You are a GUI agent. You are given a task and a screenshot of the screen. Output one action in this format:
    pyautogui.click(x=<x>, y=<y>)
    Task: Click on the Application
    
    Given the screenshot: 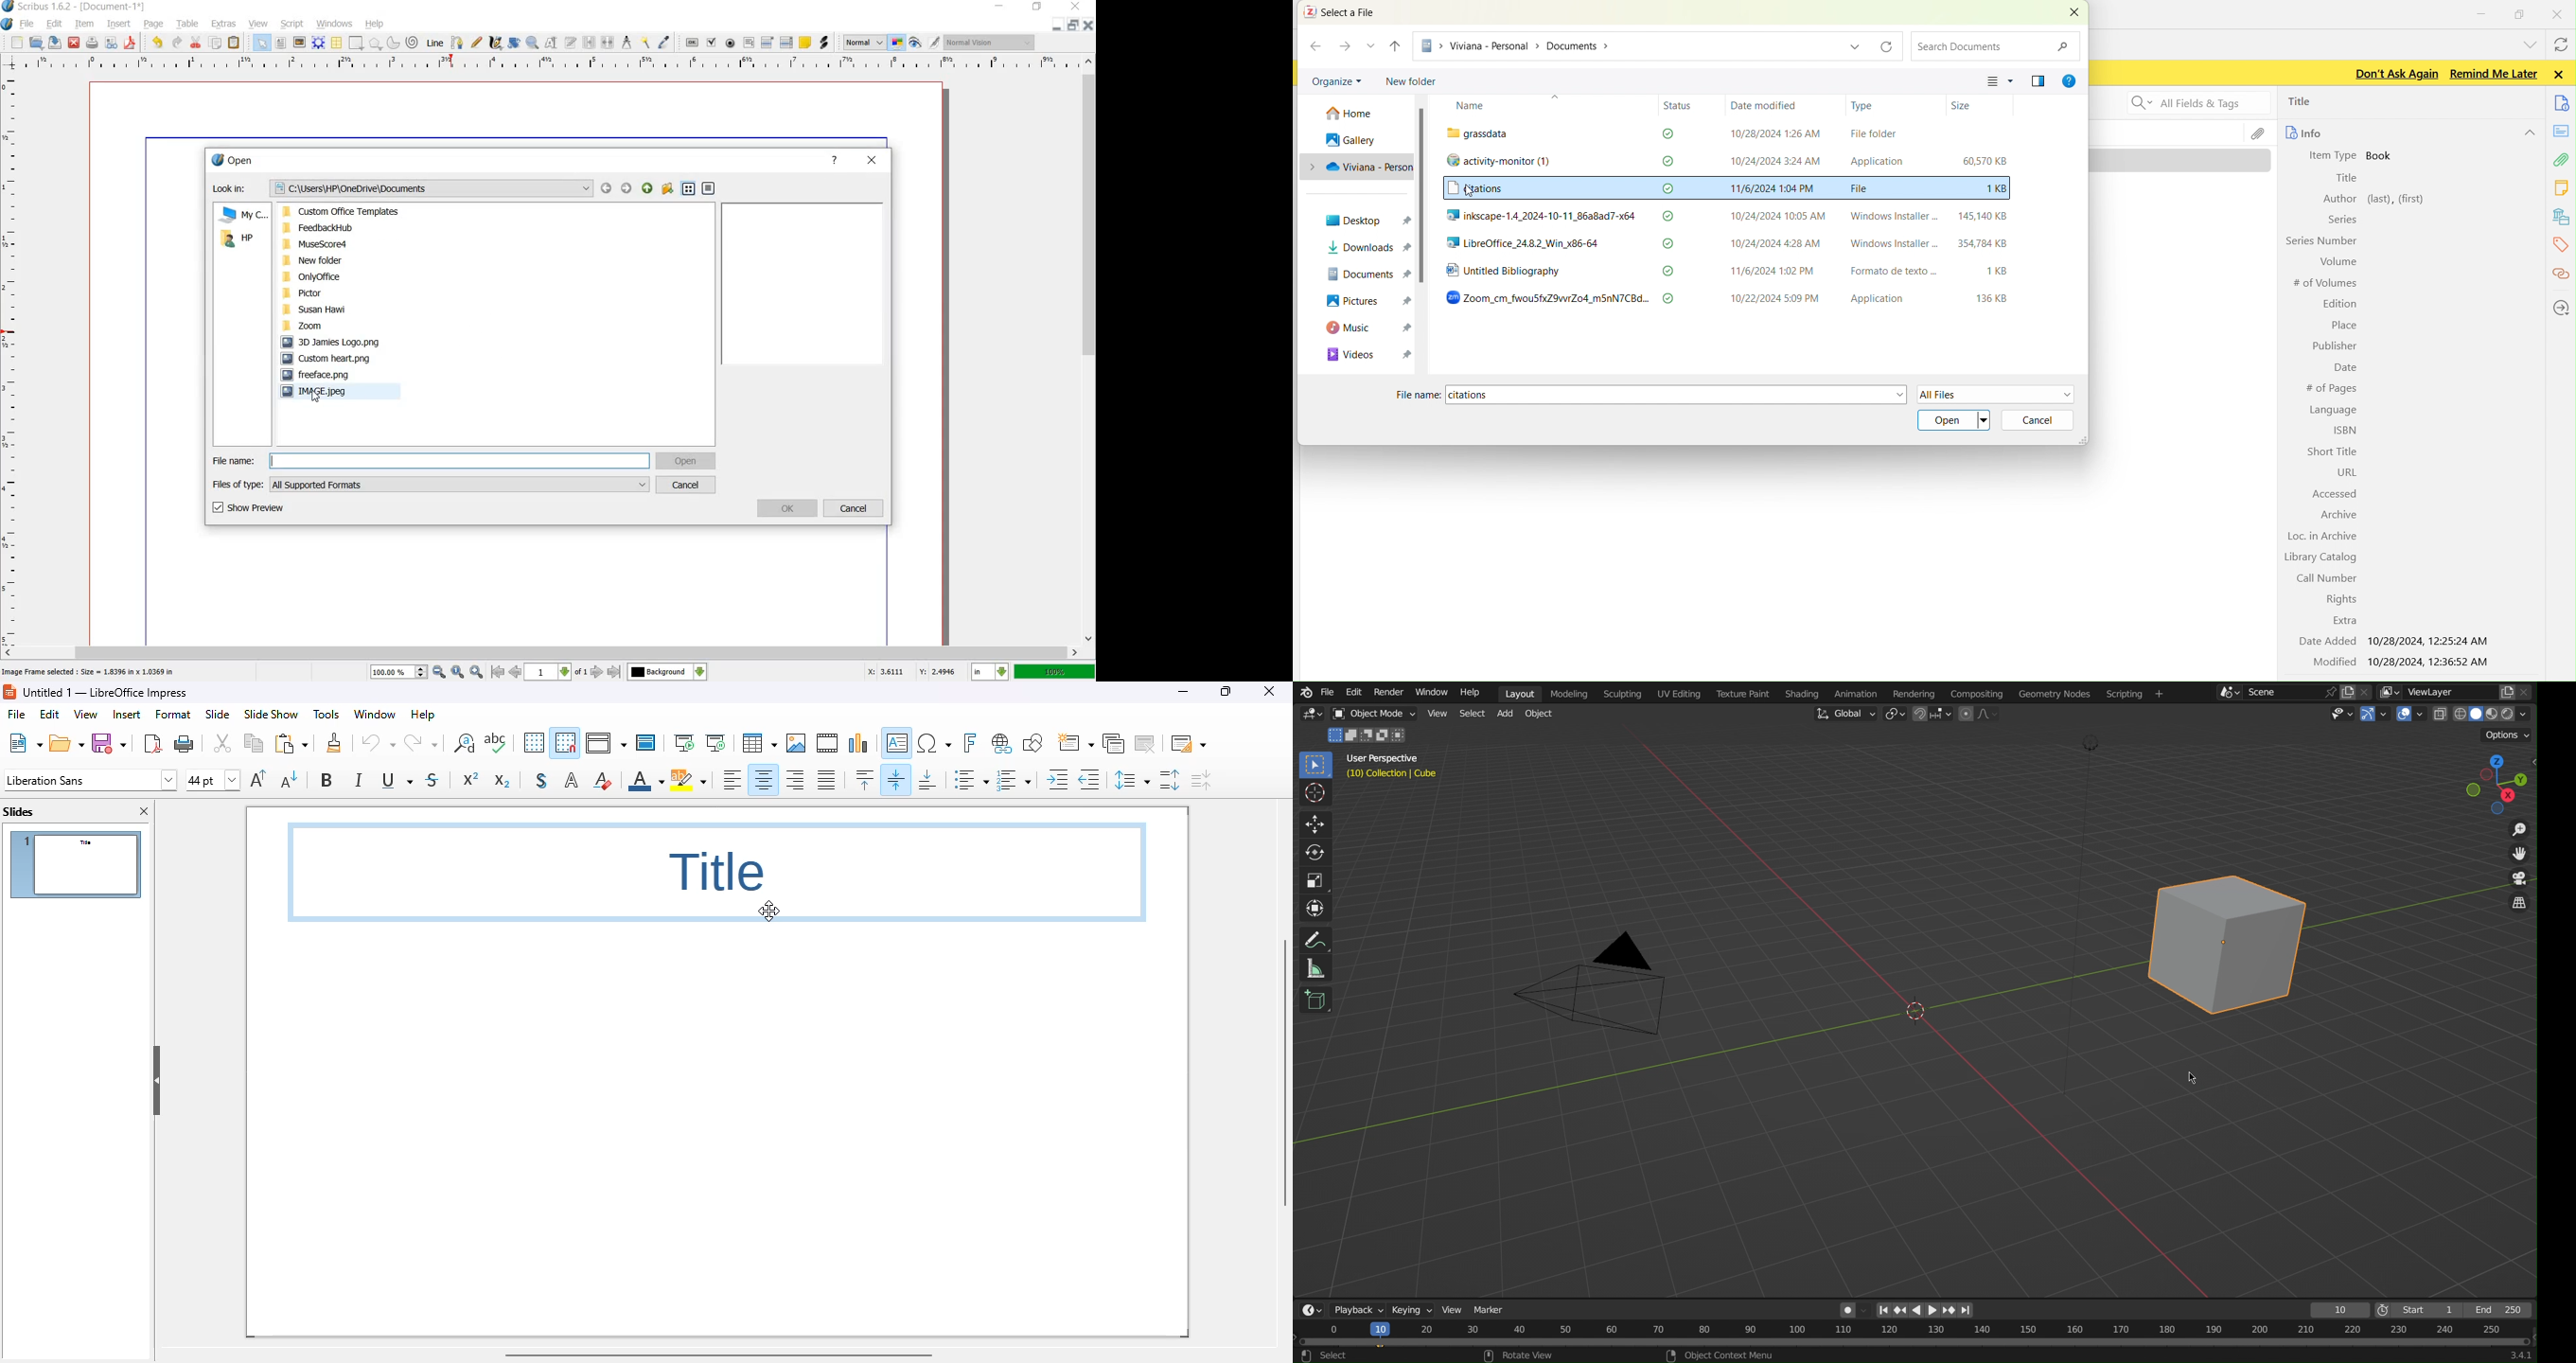 What is the action you would take?
    pyautogui.click(x=1876, y=160)
    